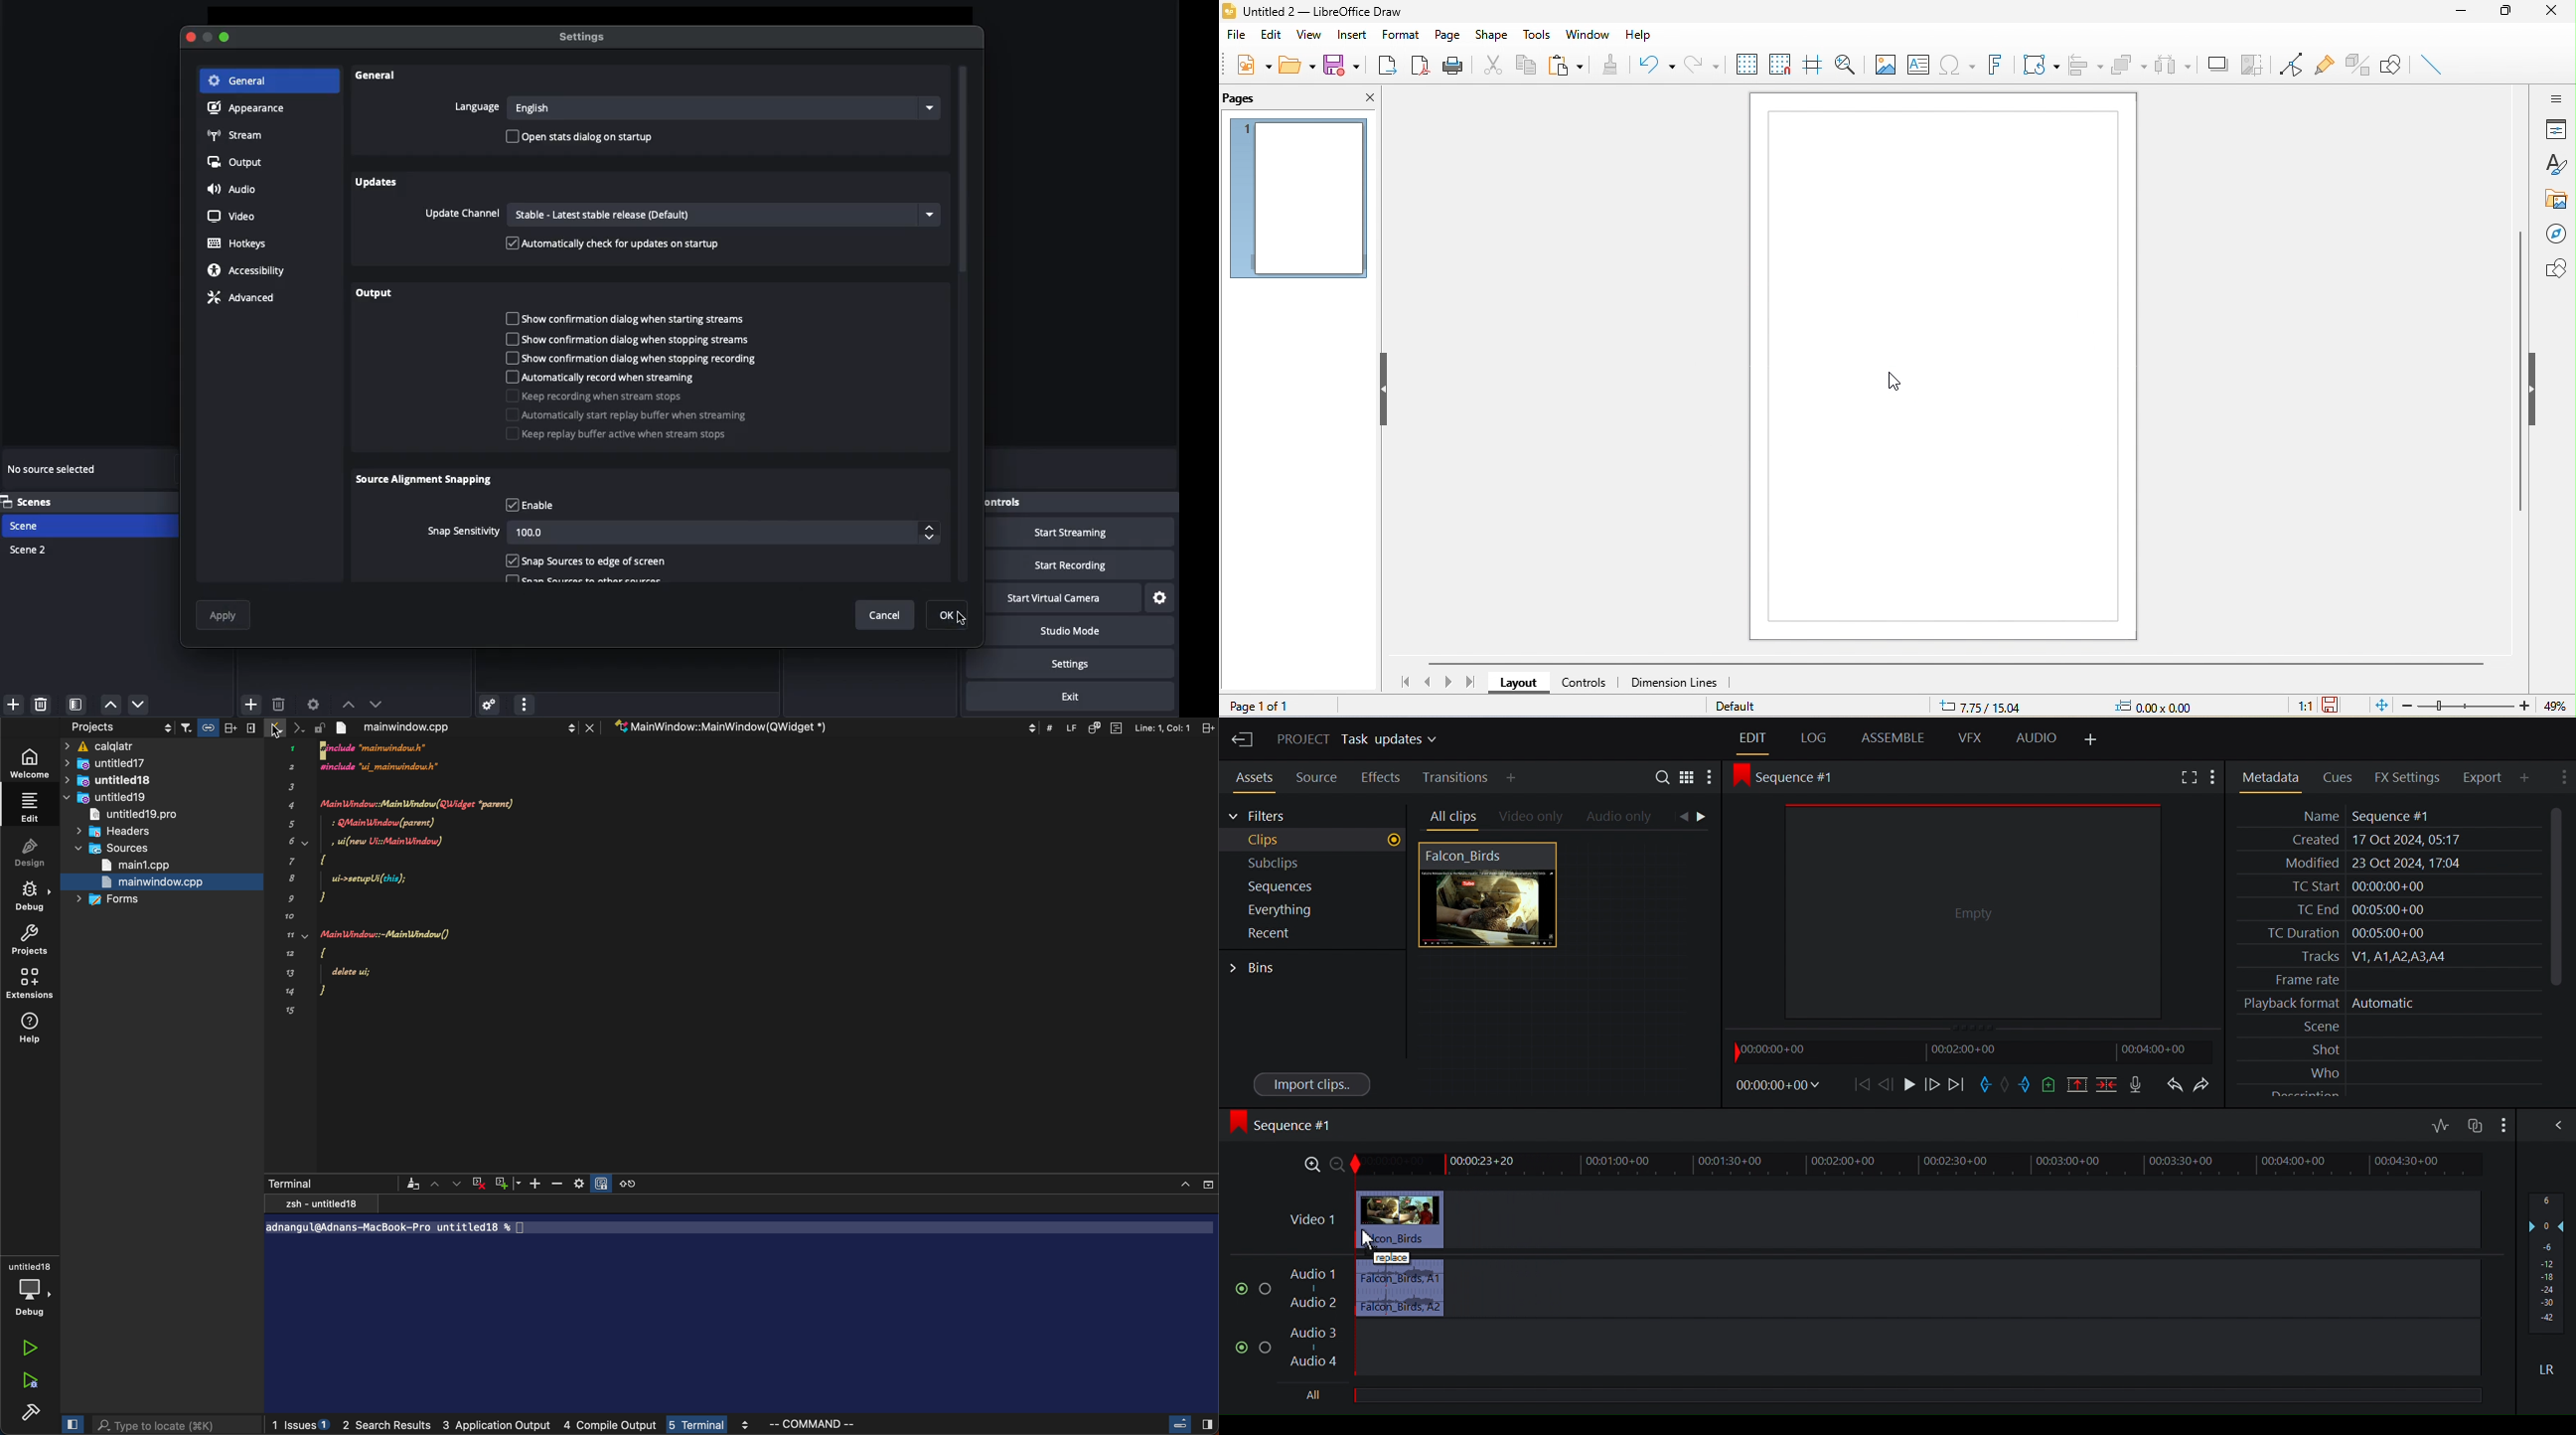  Describe the element at coordinates (238, 163) in the screenshot. I see `Output` at that location.